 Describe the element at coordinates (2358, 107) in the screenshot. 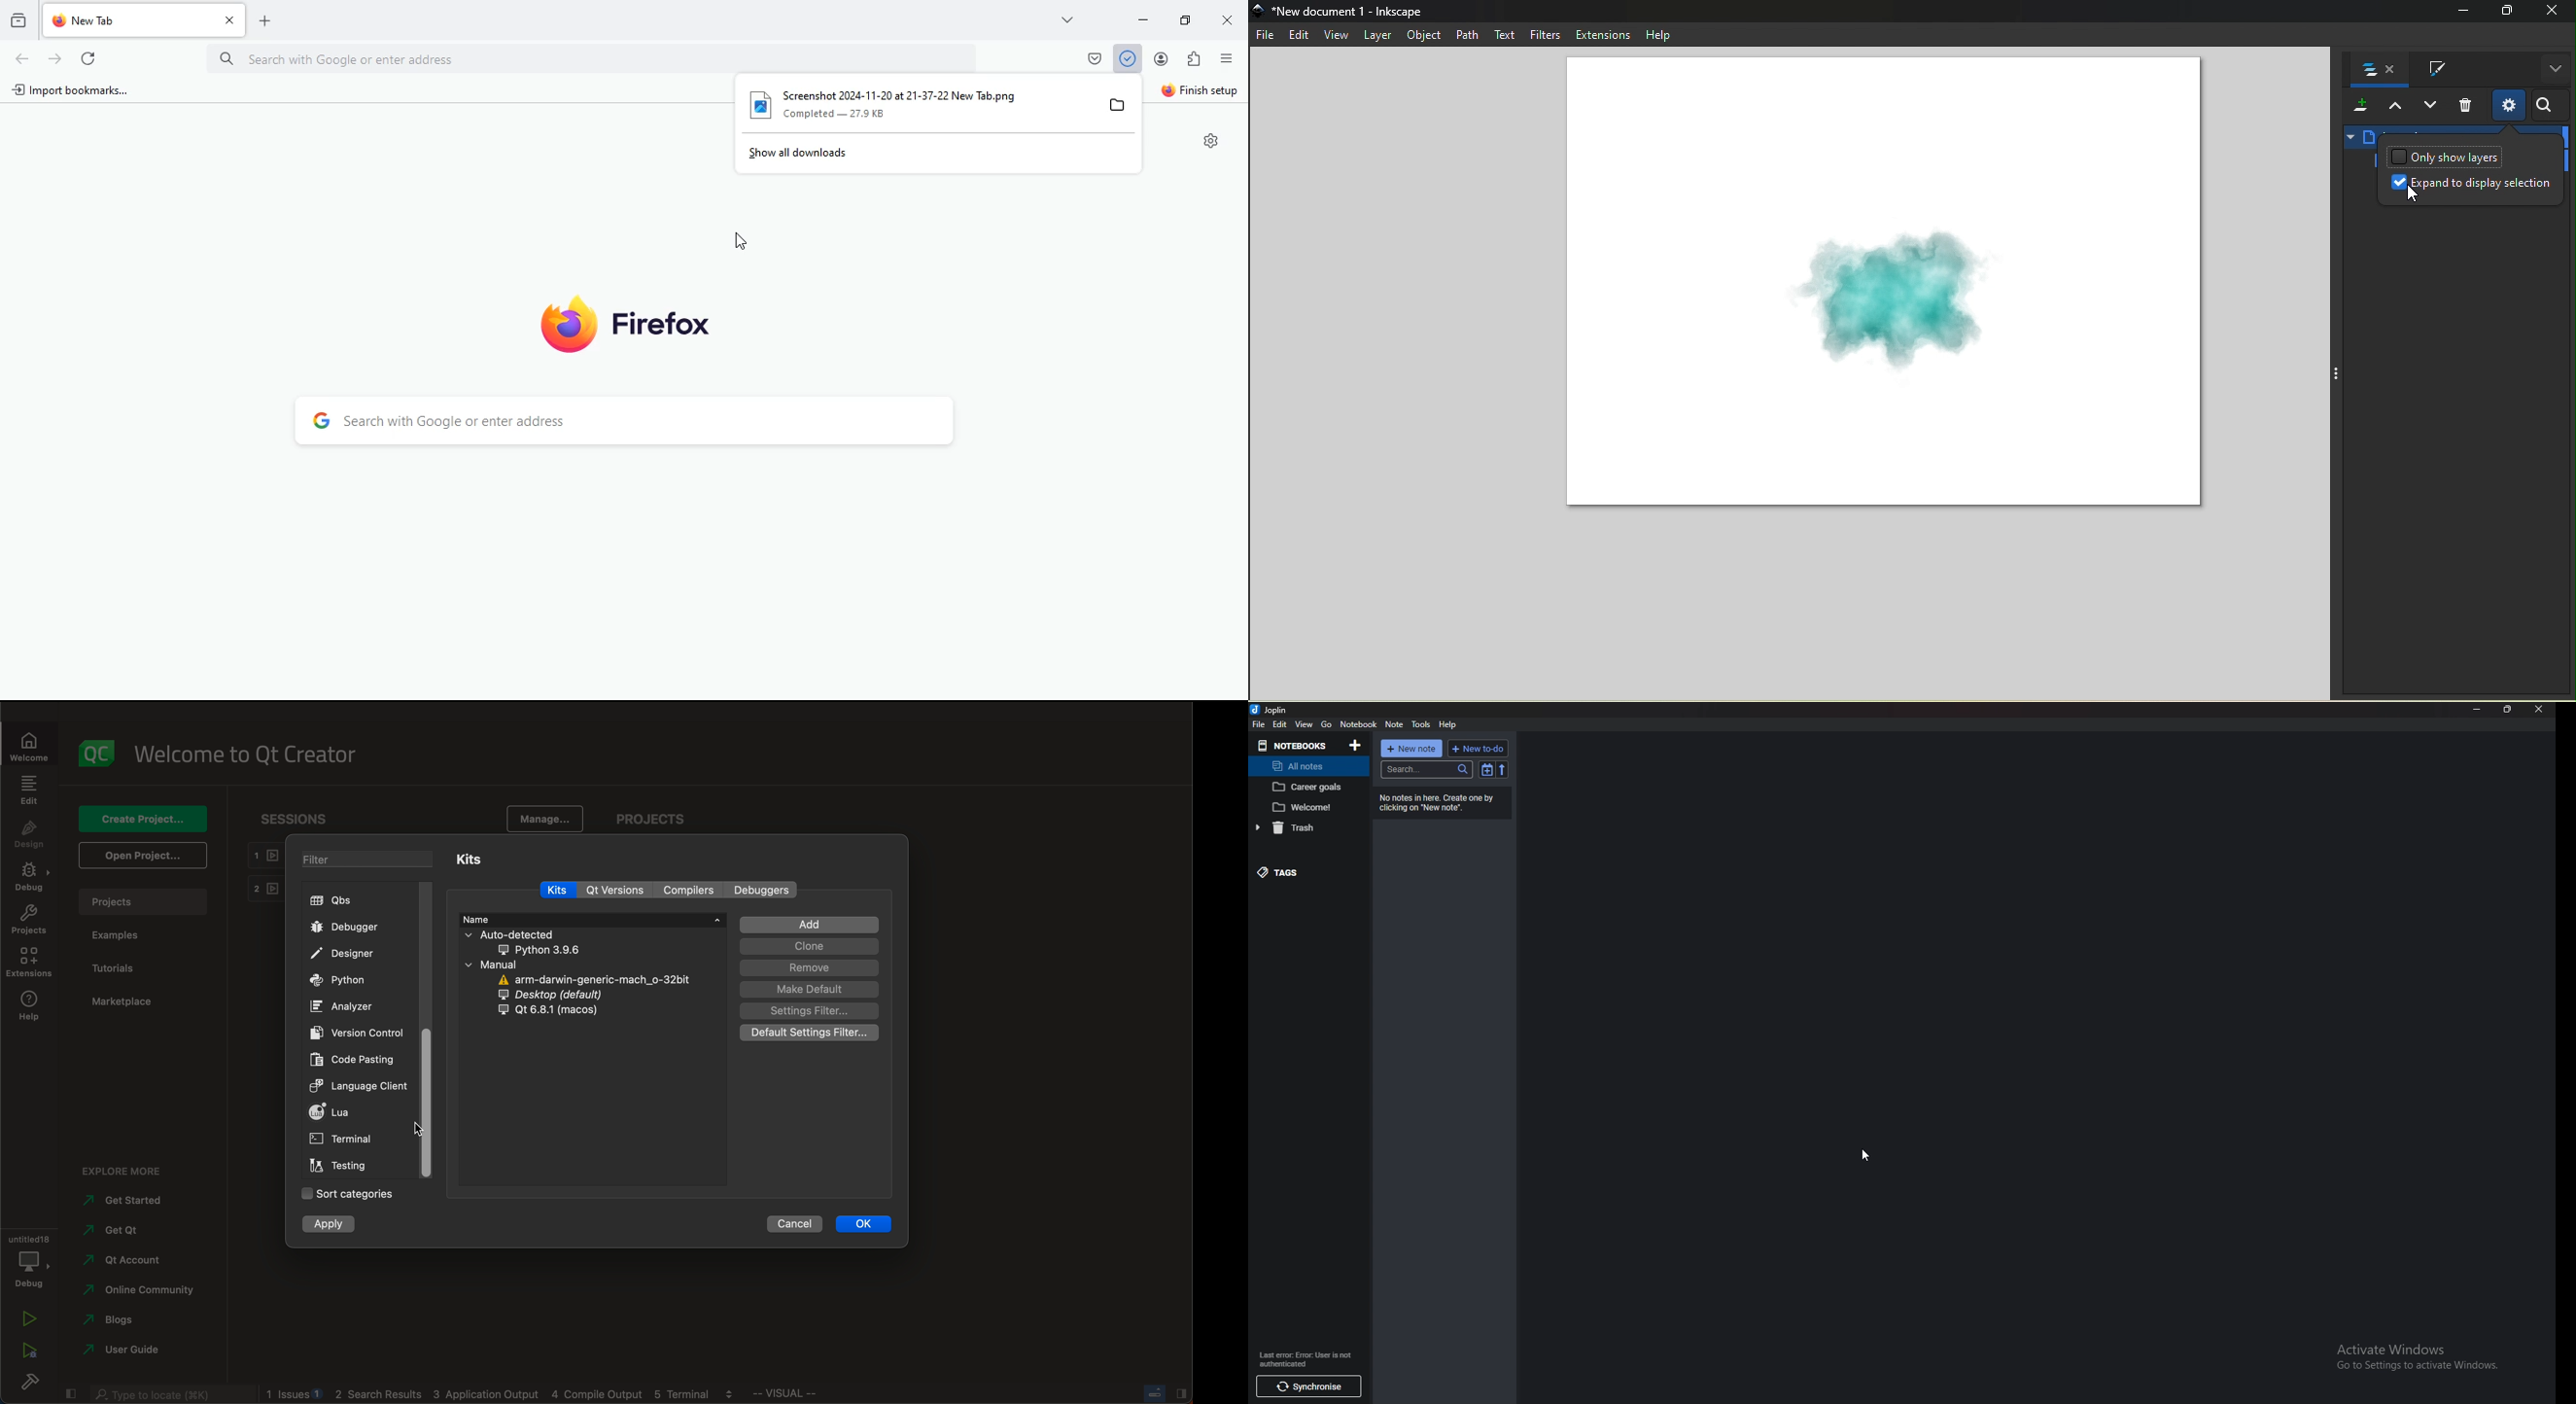

I see `Add new layer` at that location.